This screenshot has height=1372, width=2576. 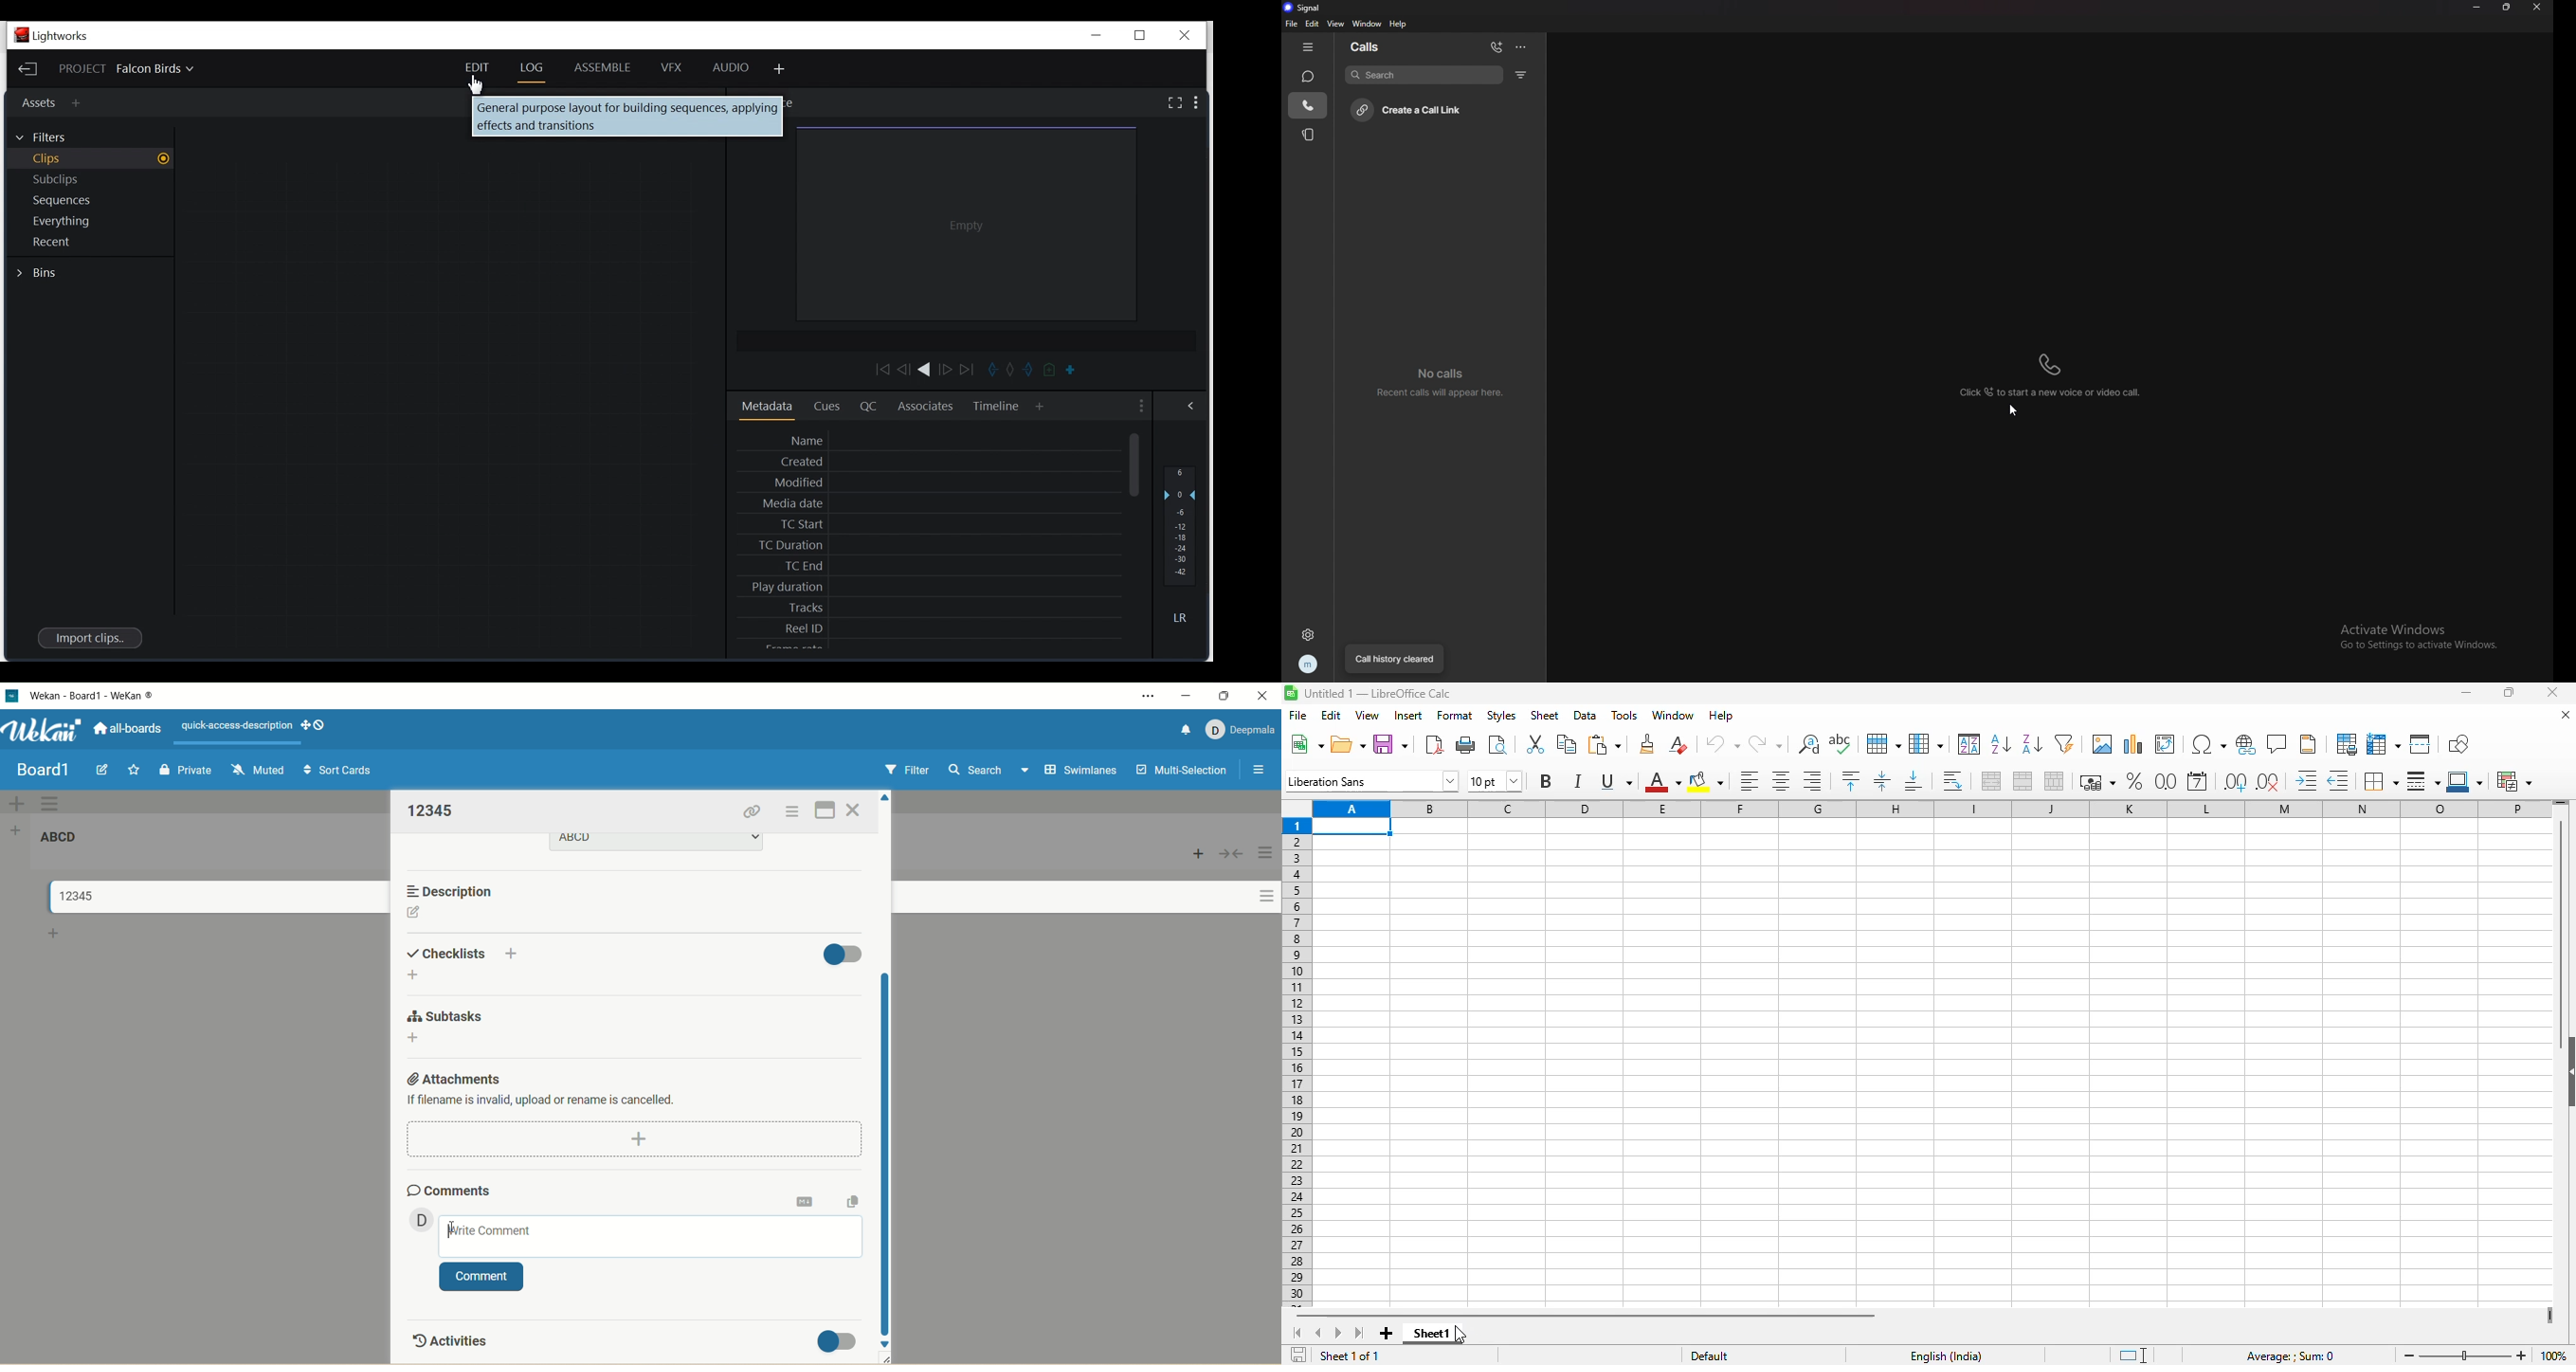 I want to click on Show Sequences within the project, so click(x=88, y=201).